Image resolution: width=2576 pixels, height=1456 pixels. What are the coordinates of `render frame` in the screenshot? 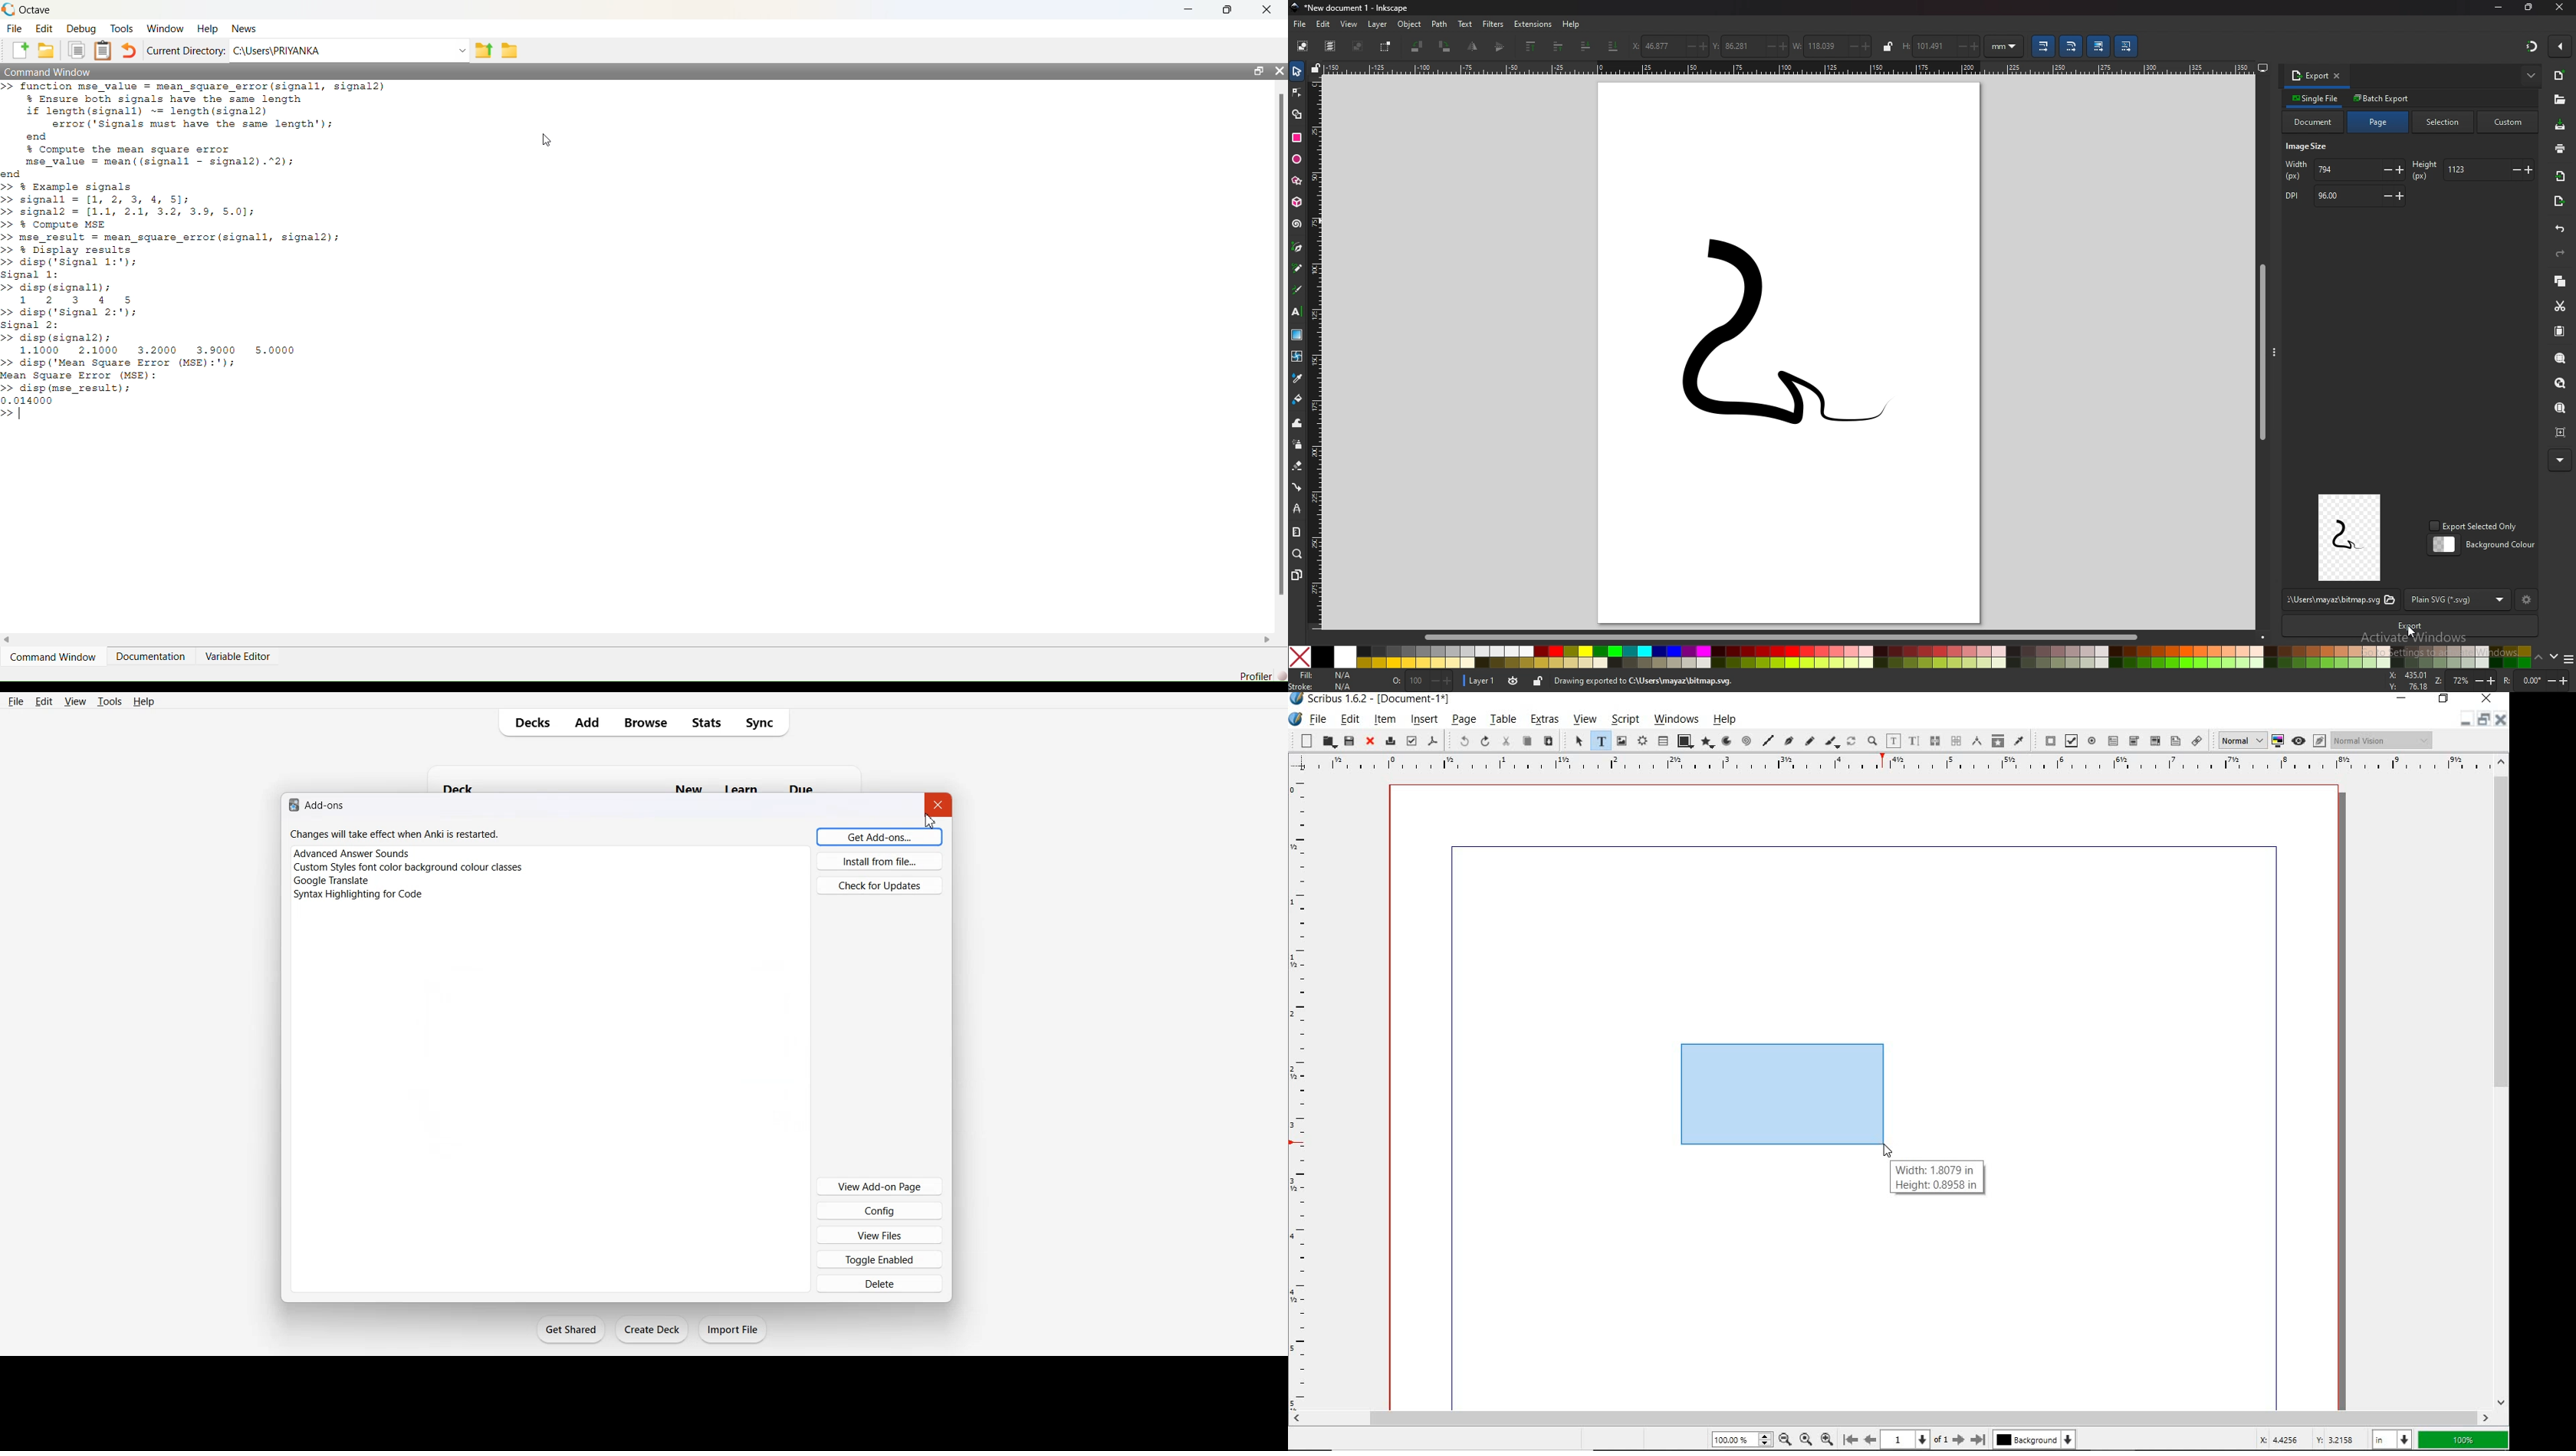 It's located at (1641, 742).